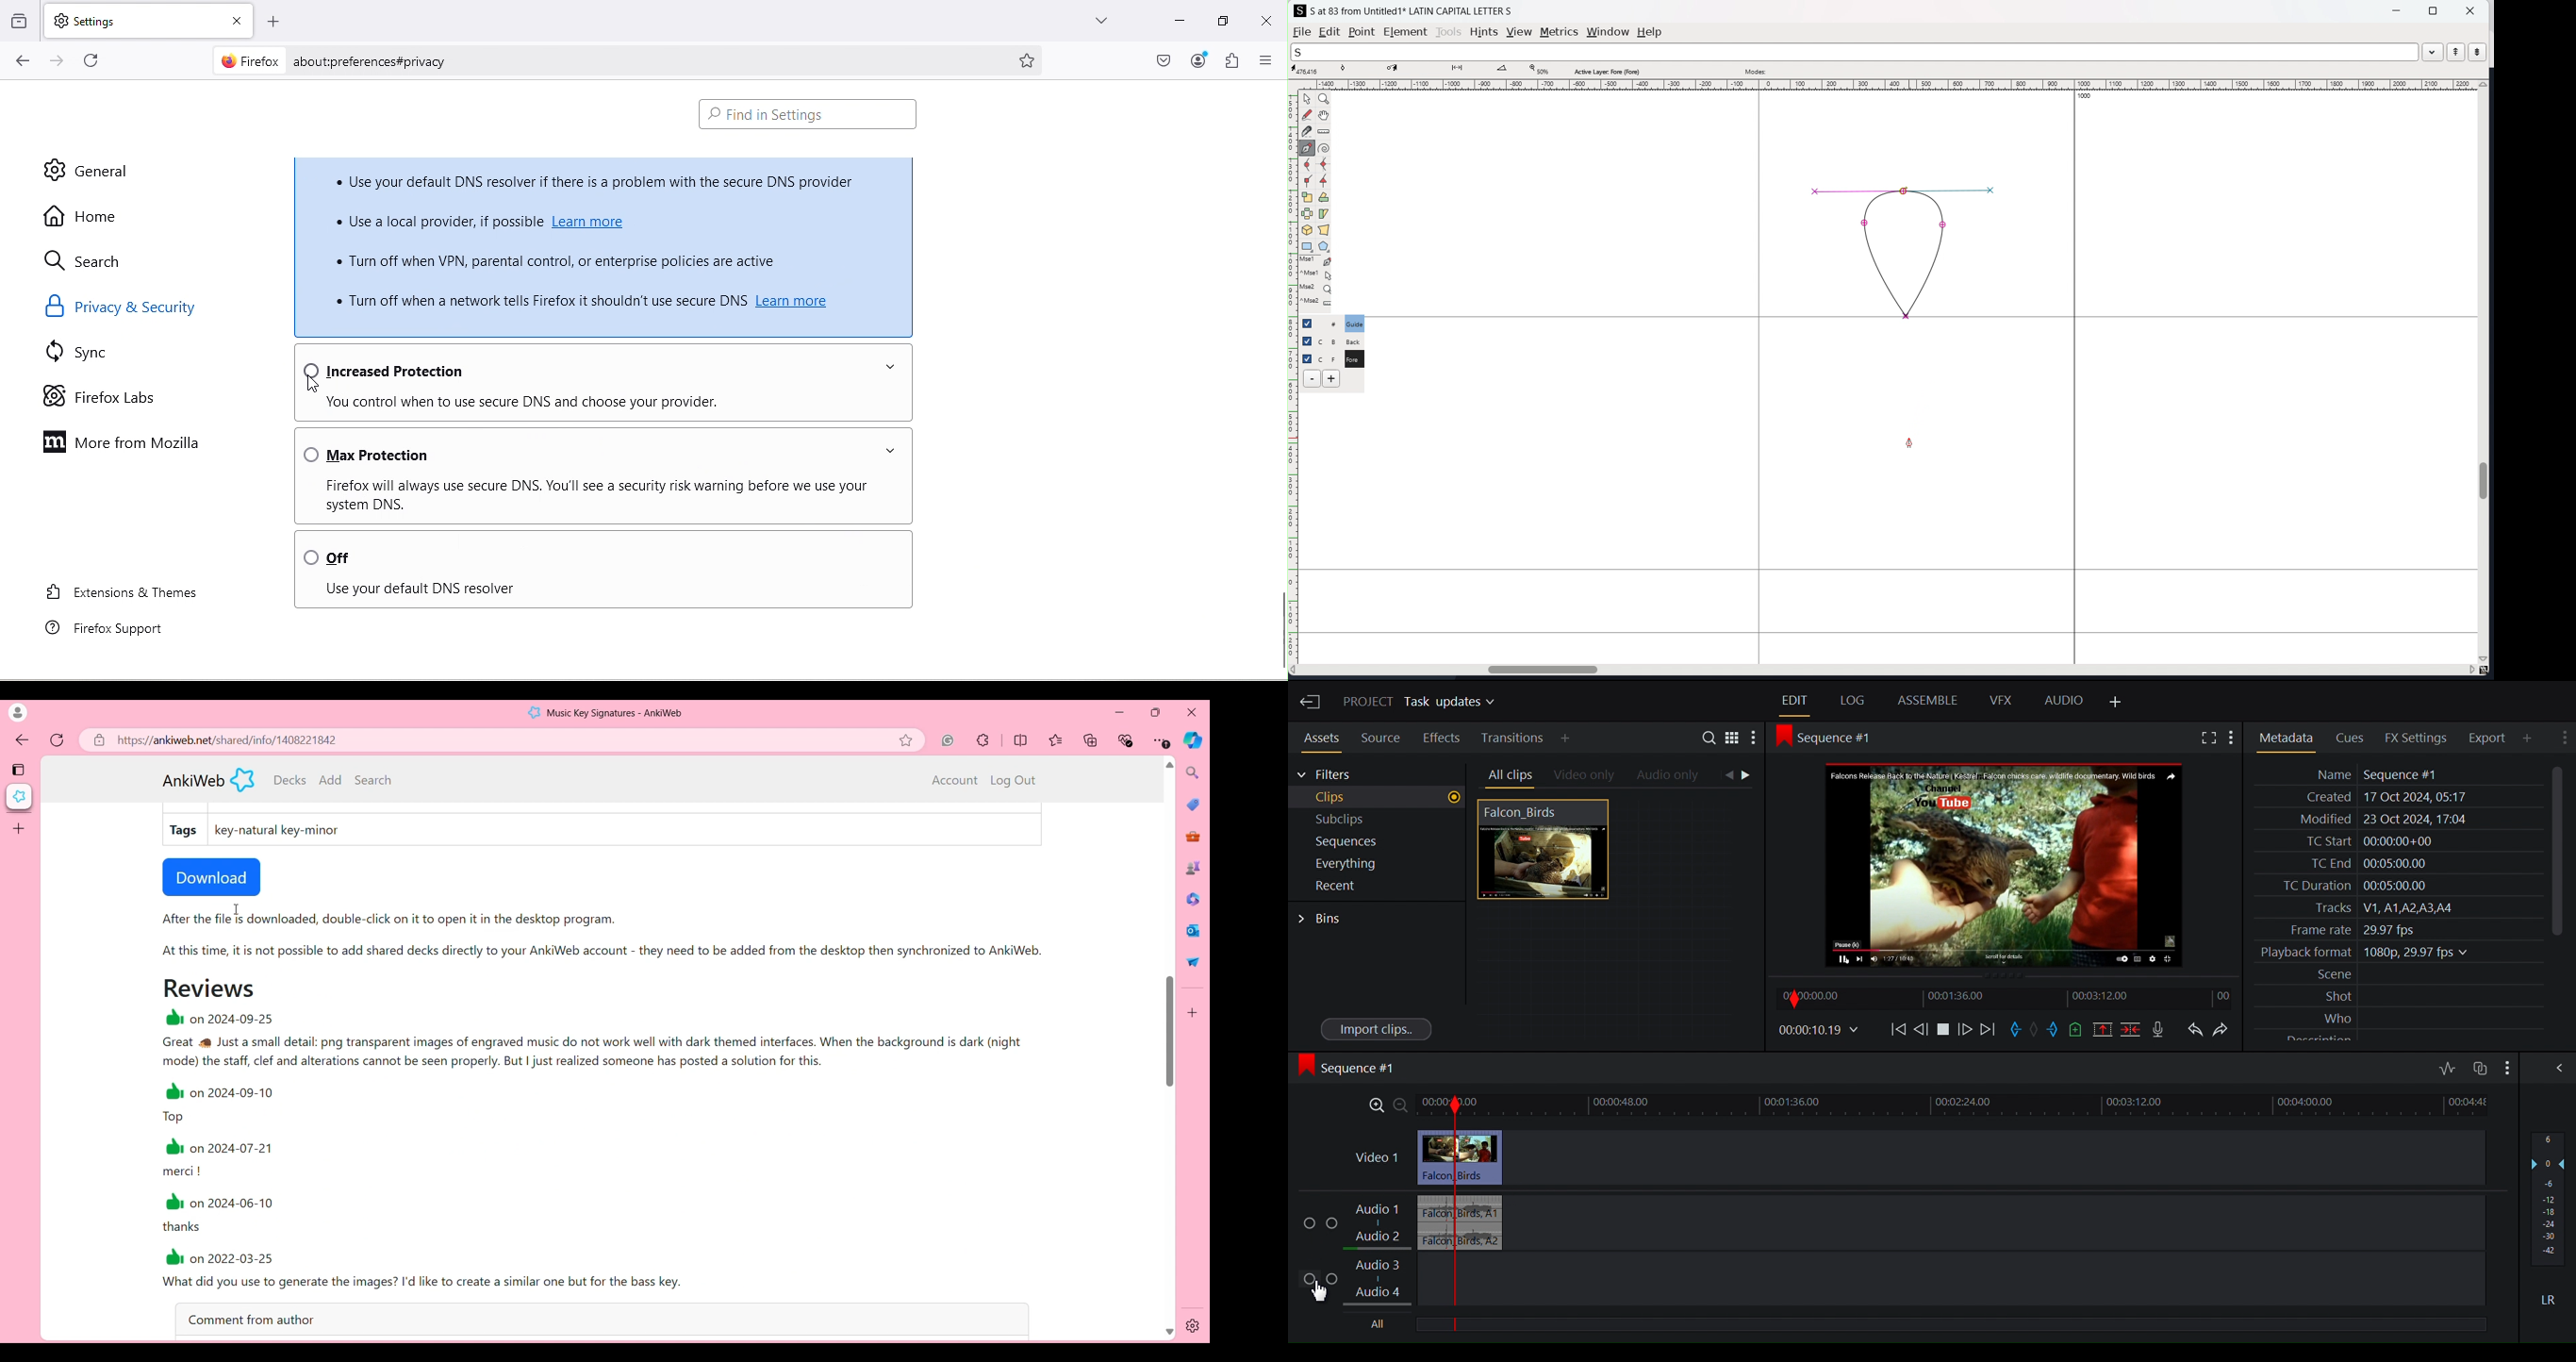  I want to click on Cursor, so click(313, 381).